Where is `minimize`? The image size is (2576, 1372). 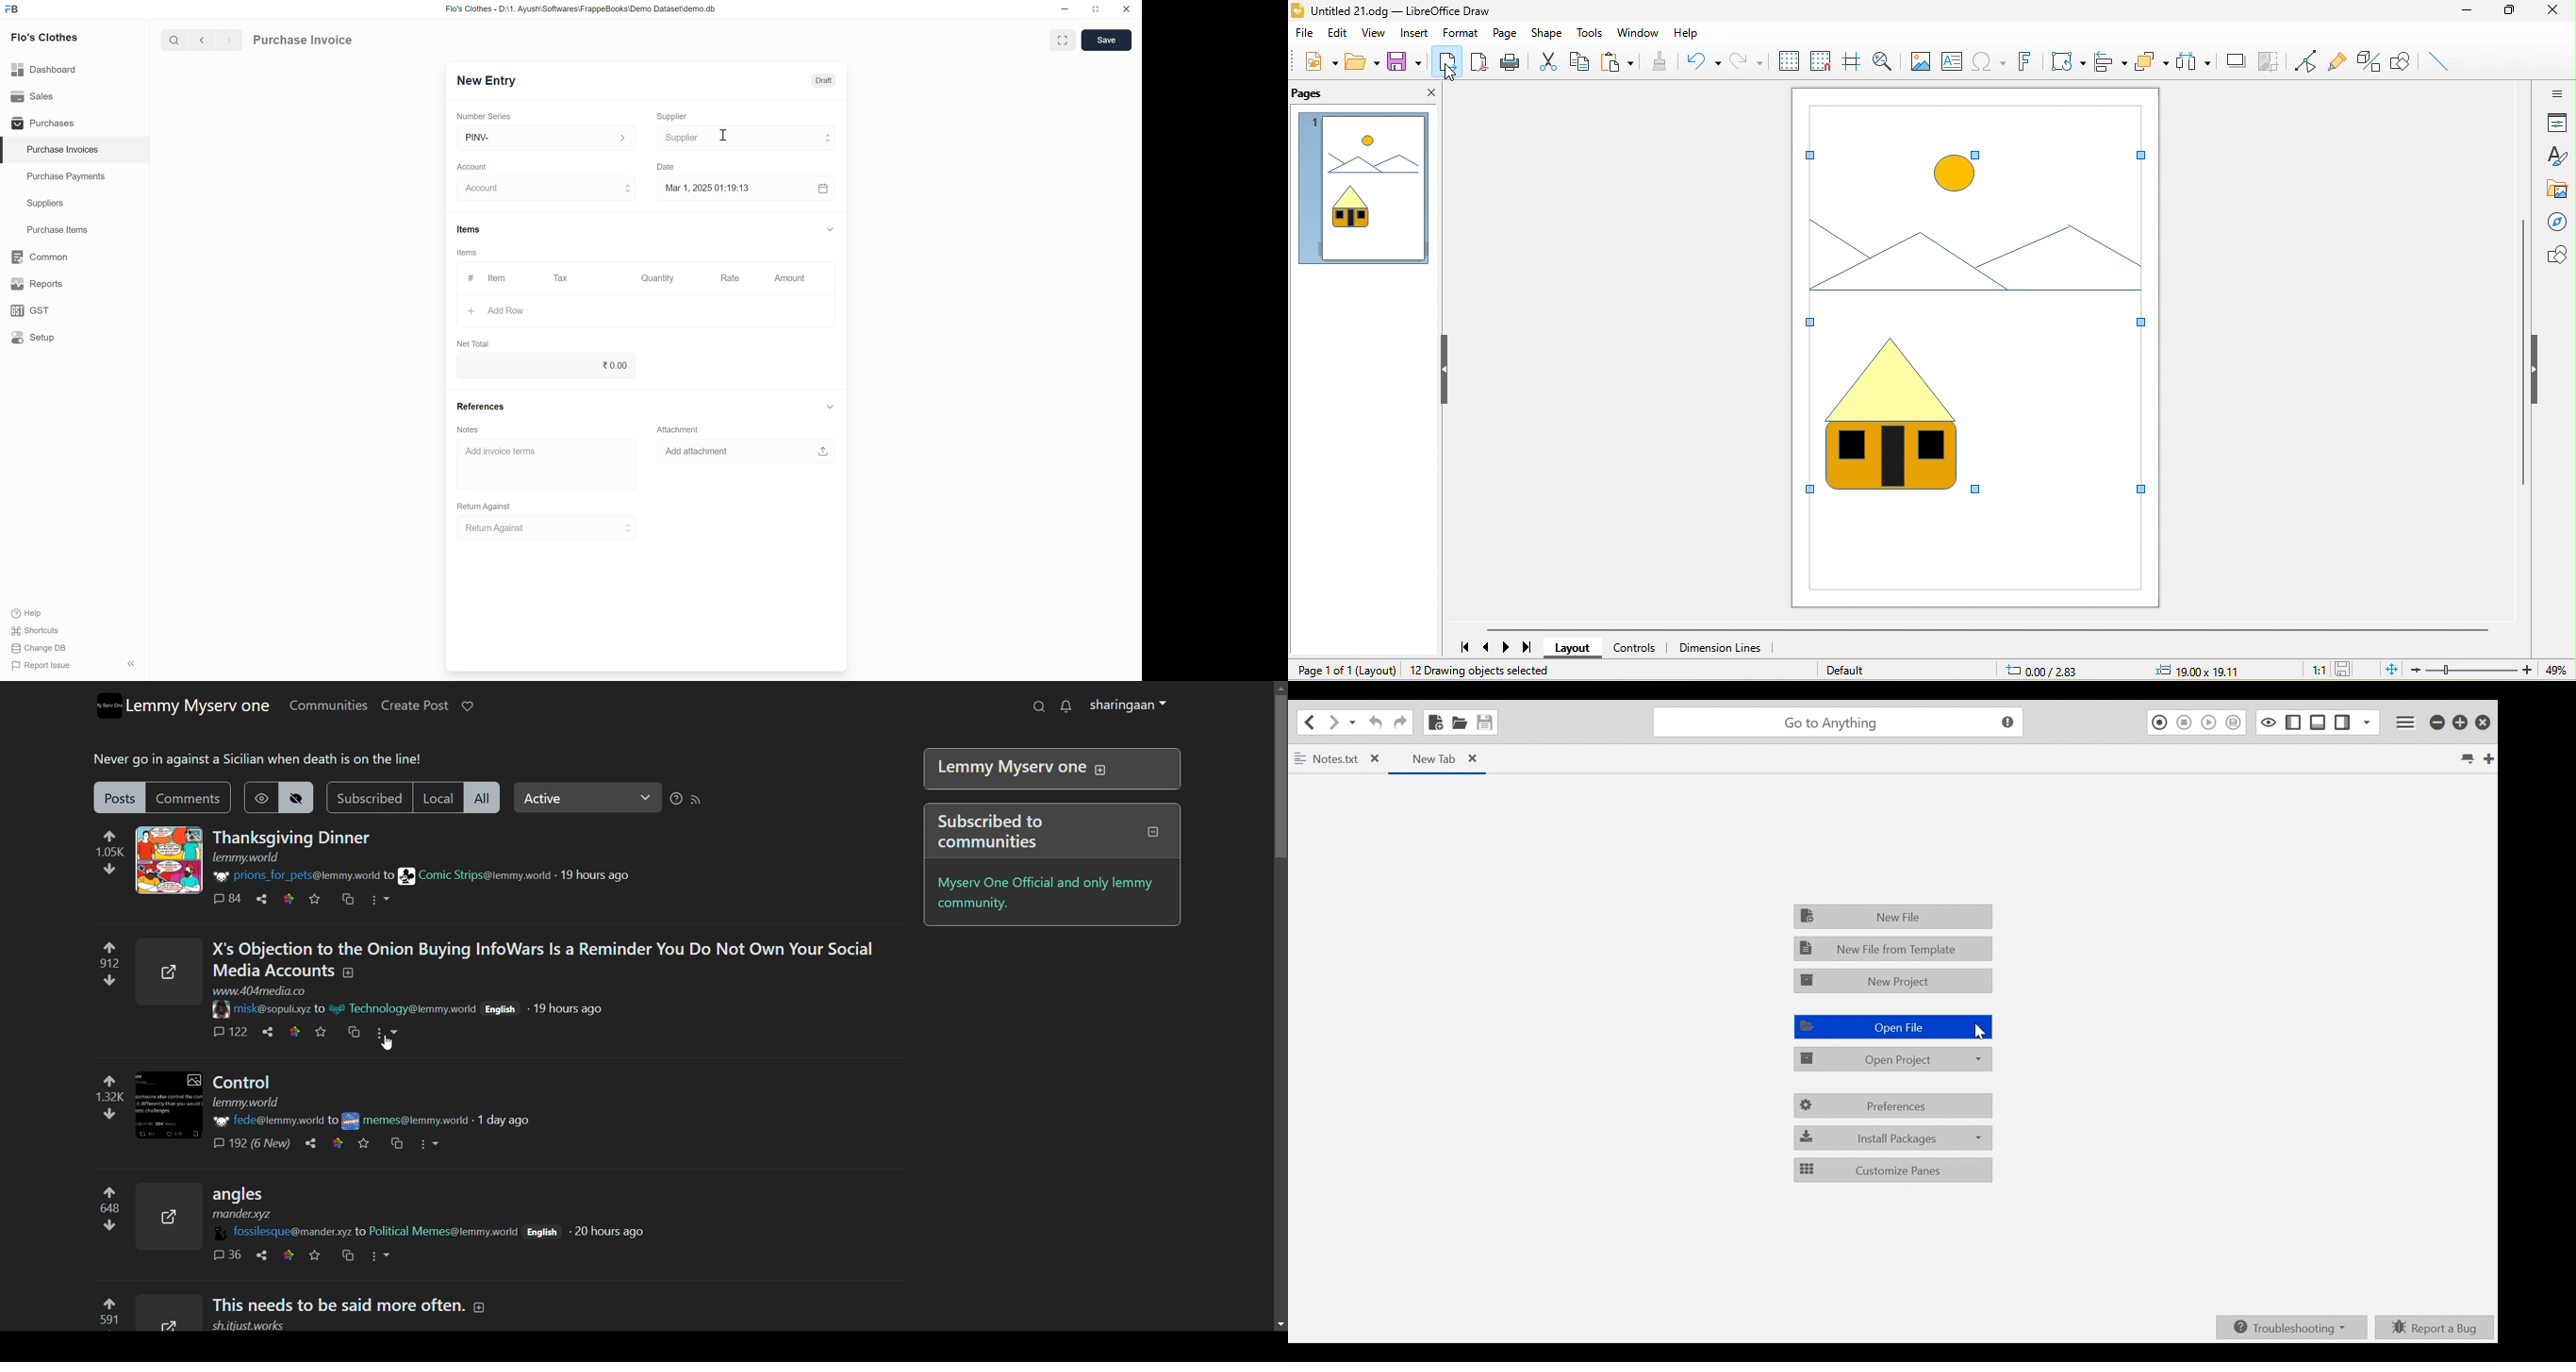
minimize is located at coordinates (1066, 12).